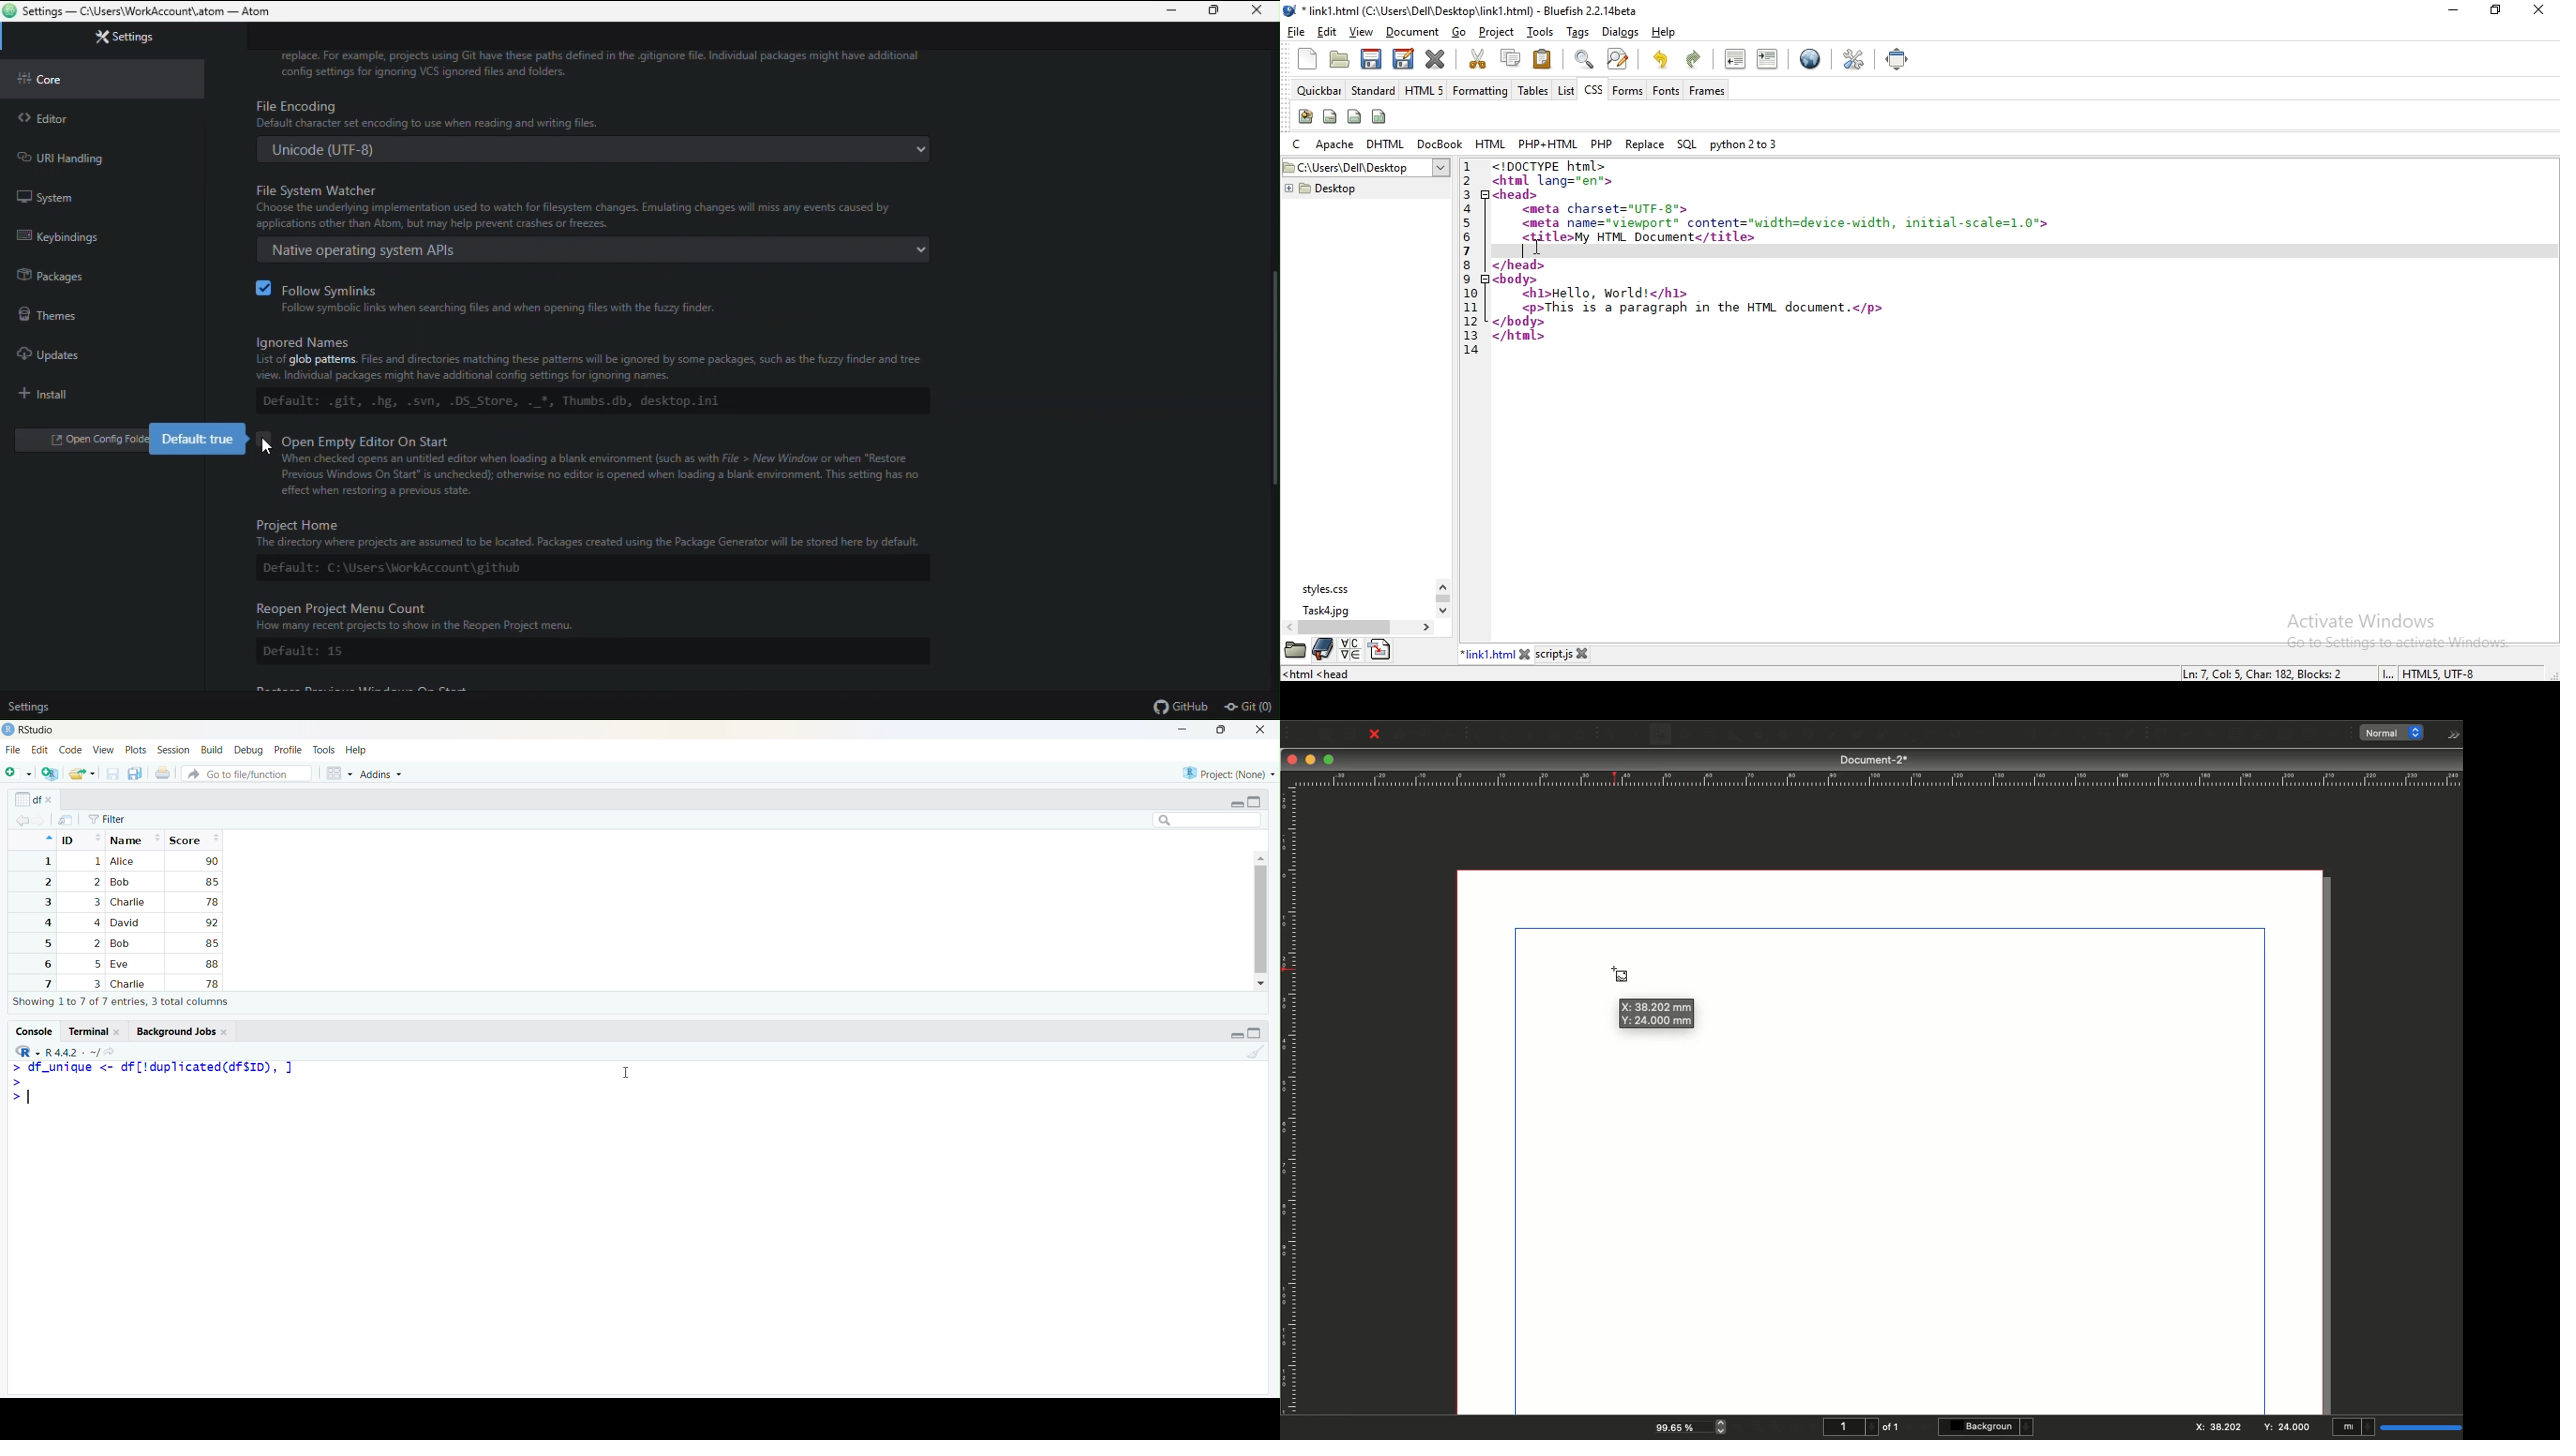 The width and height of the screenshot is (2576, 1456). Describe the element at coordinates (1933, 736) in the screenshot. I see `Zoom in or out` at that location.